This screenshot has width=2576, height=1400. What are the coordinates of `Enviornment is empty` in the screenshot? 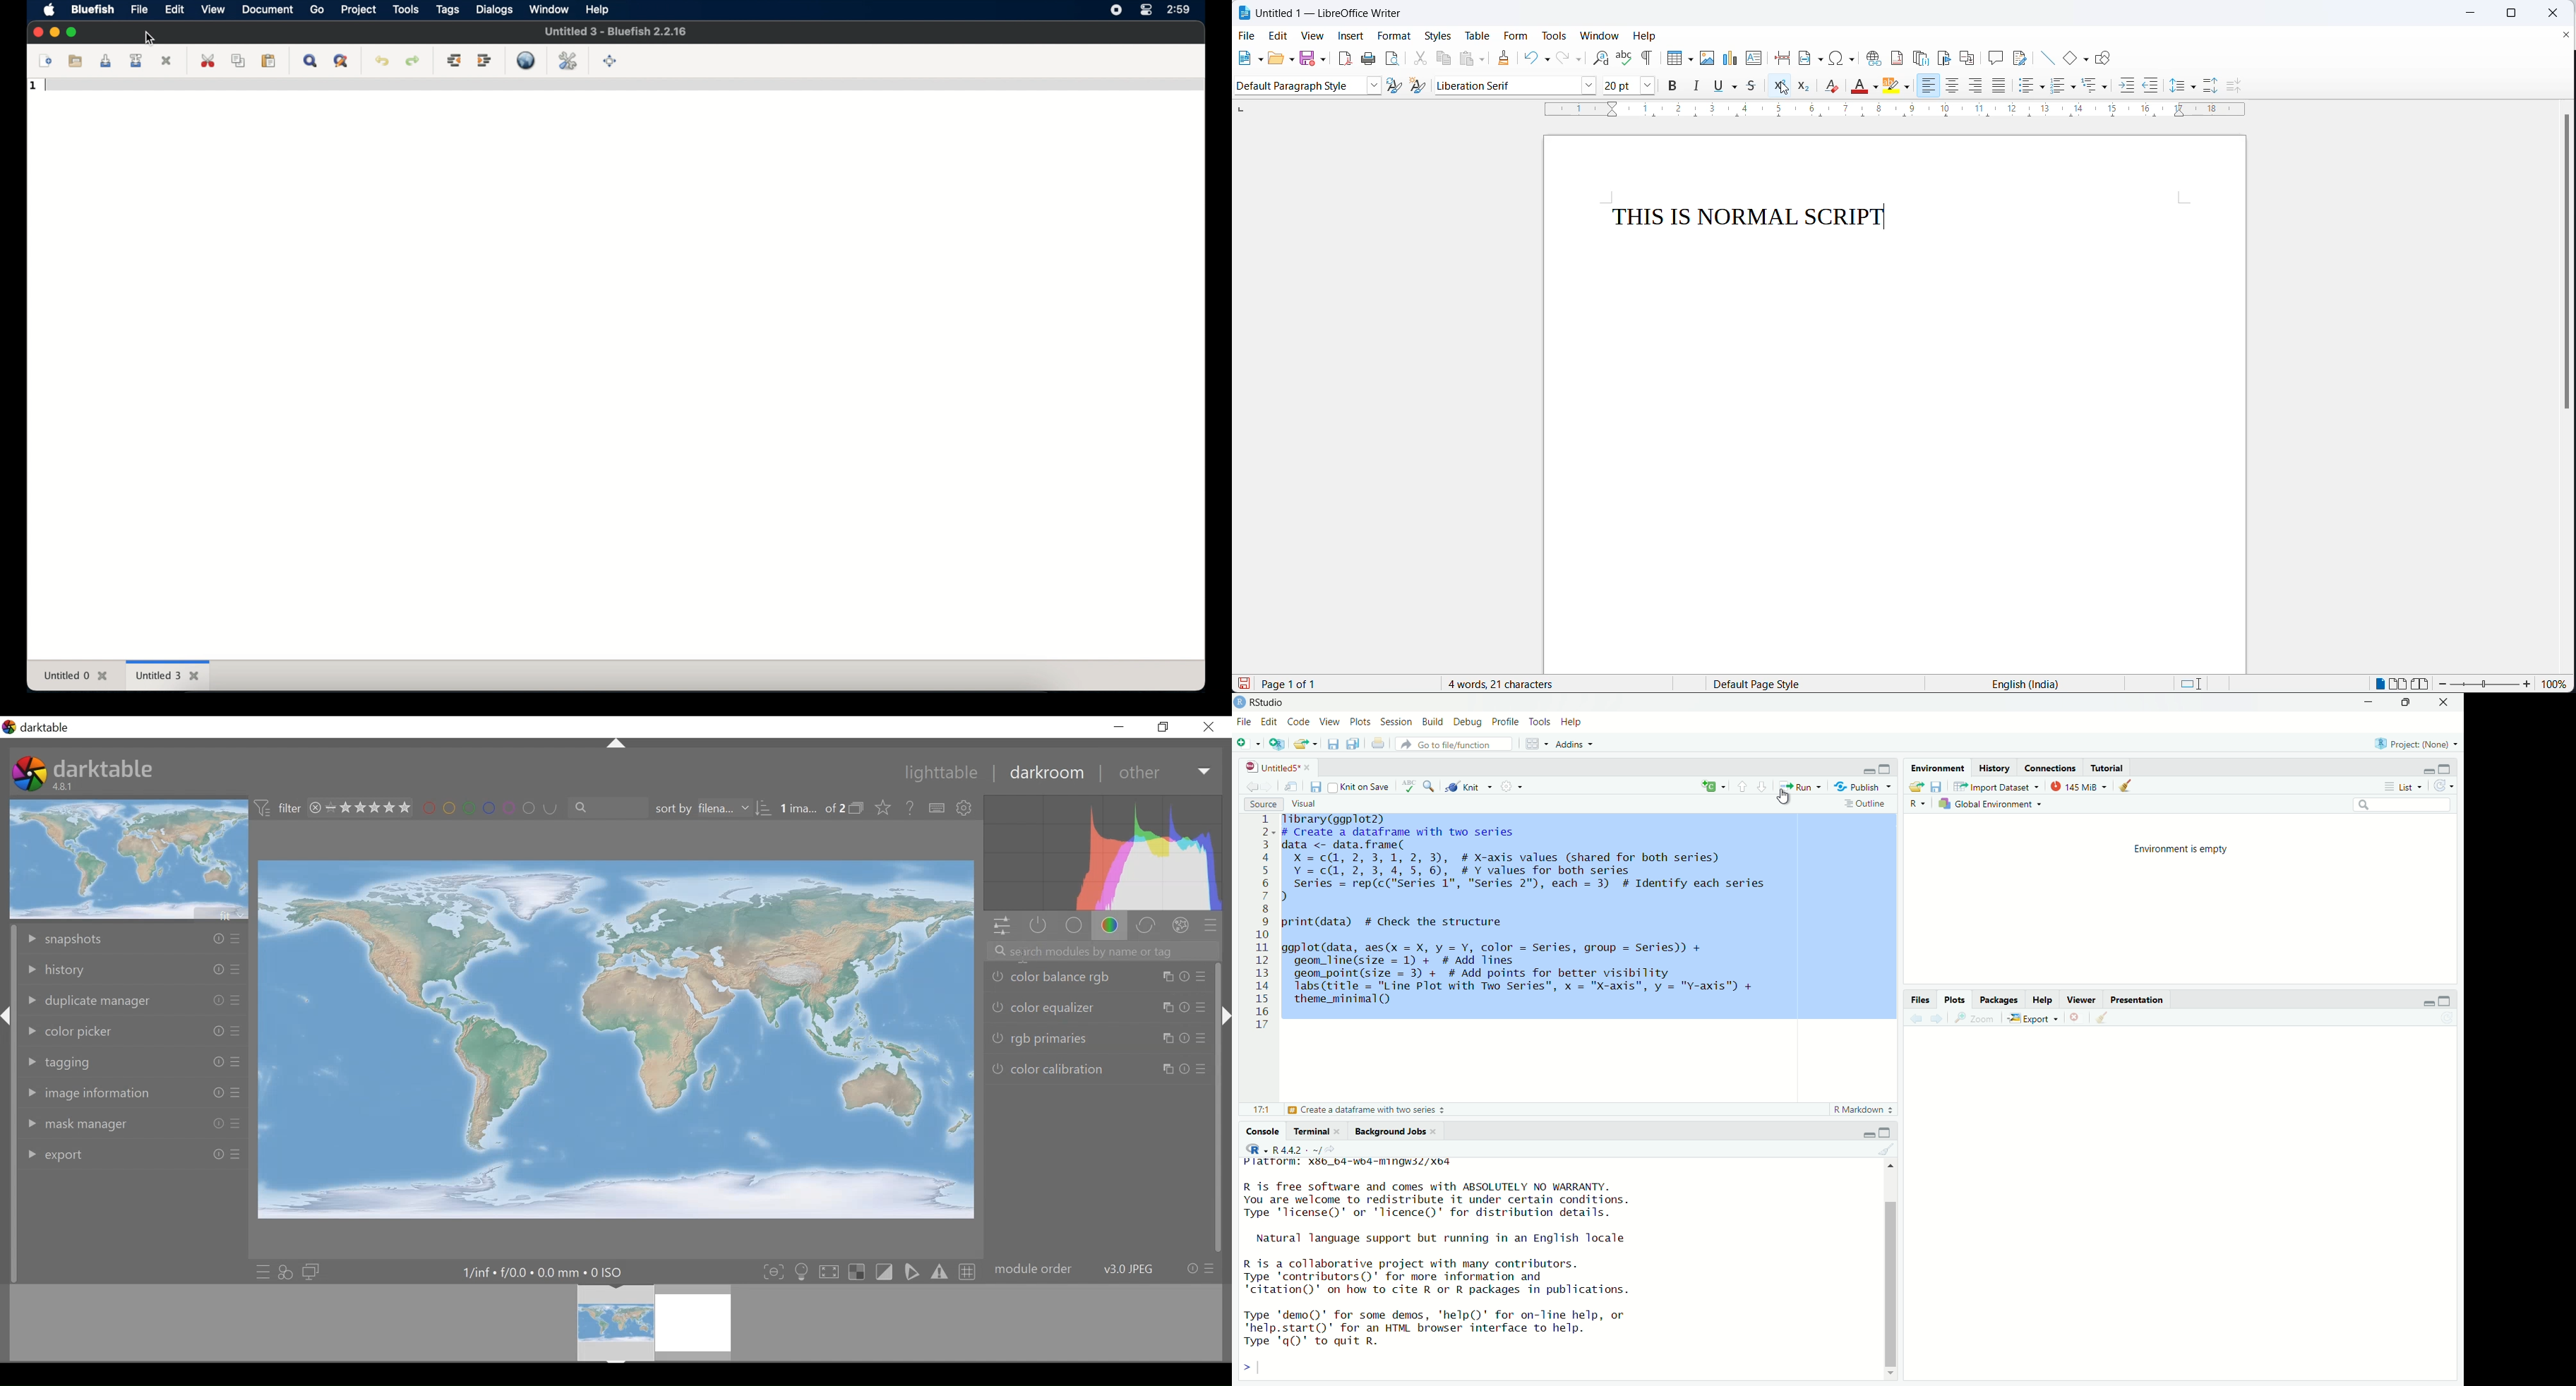 It's located at (2181, 851).